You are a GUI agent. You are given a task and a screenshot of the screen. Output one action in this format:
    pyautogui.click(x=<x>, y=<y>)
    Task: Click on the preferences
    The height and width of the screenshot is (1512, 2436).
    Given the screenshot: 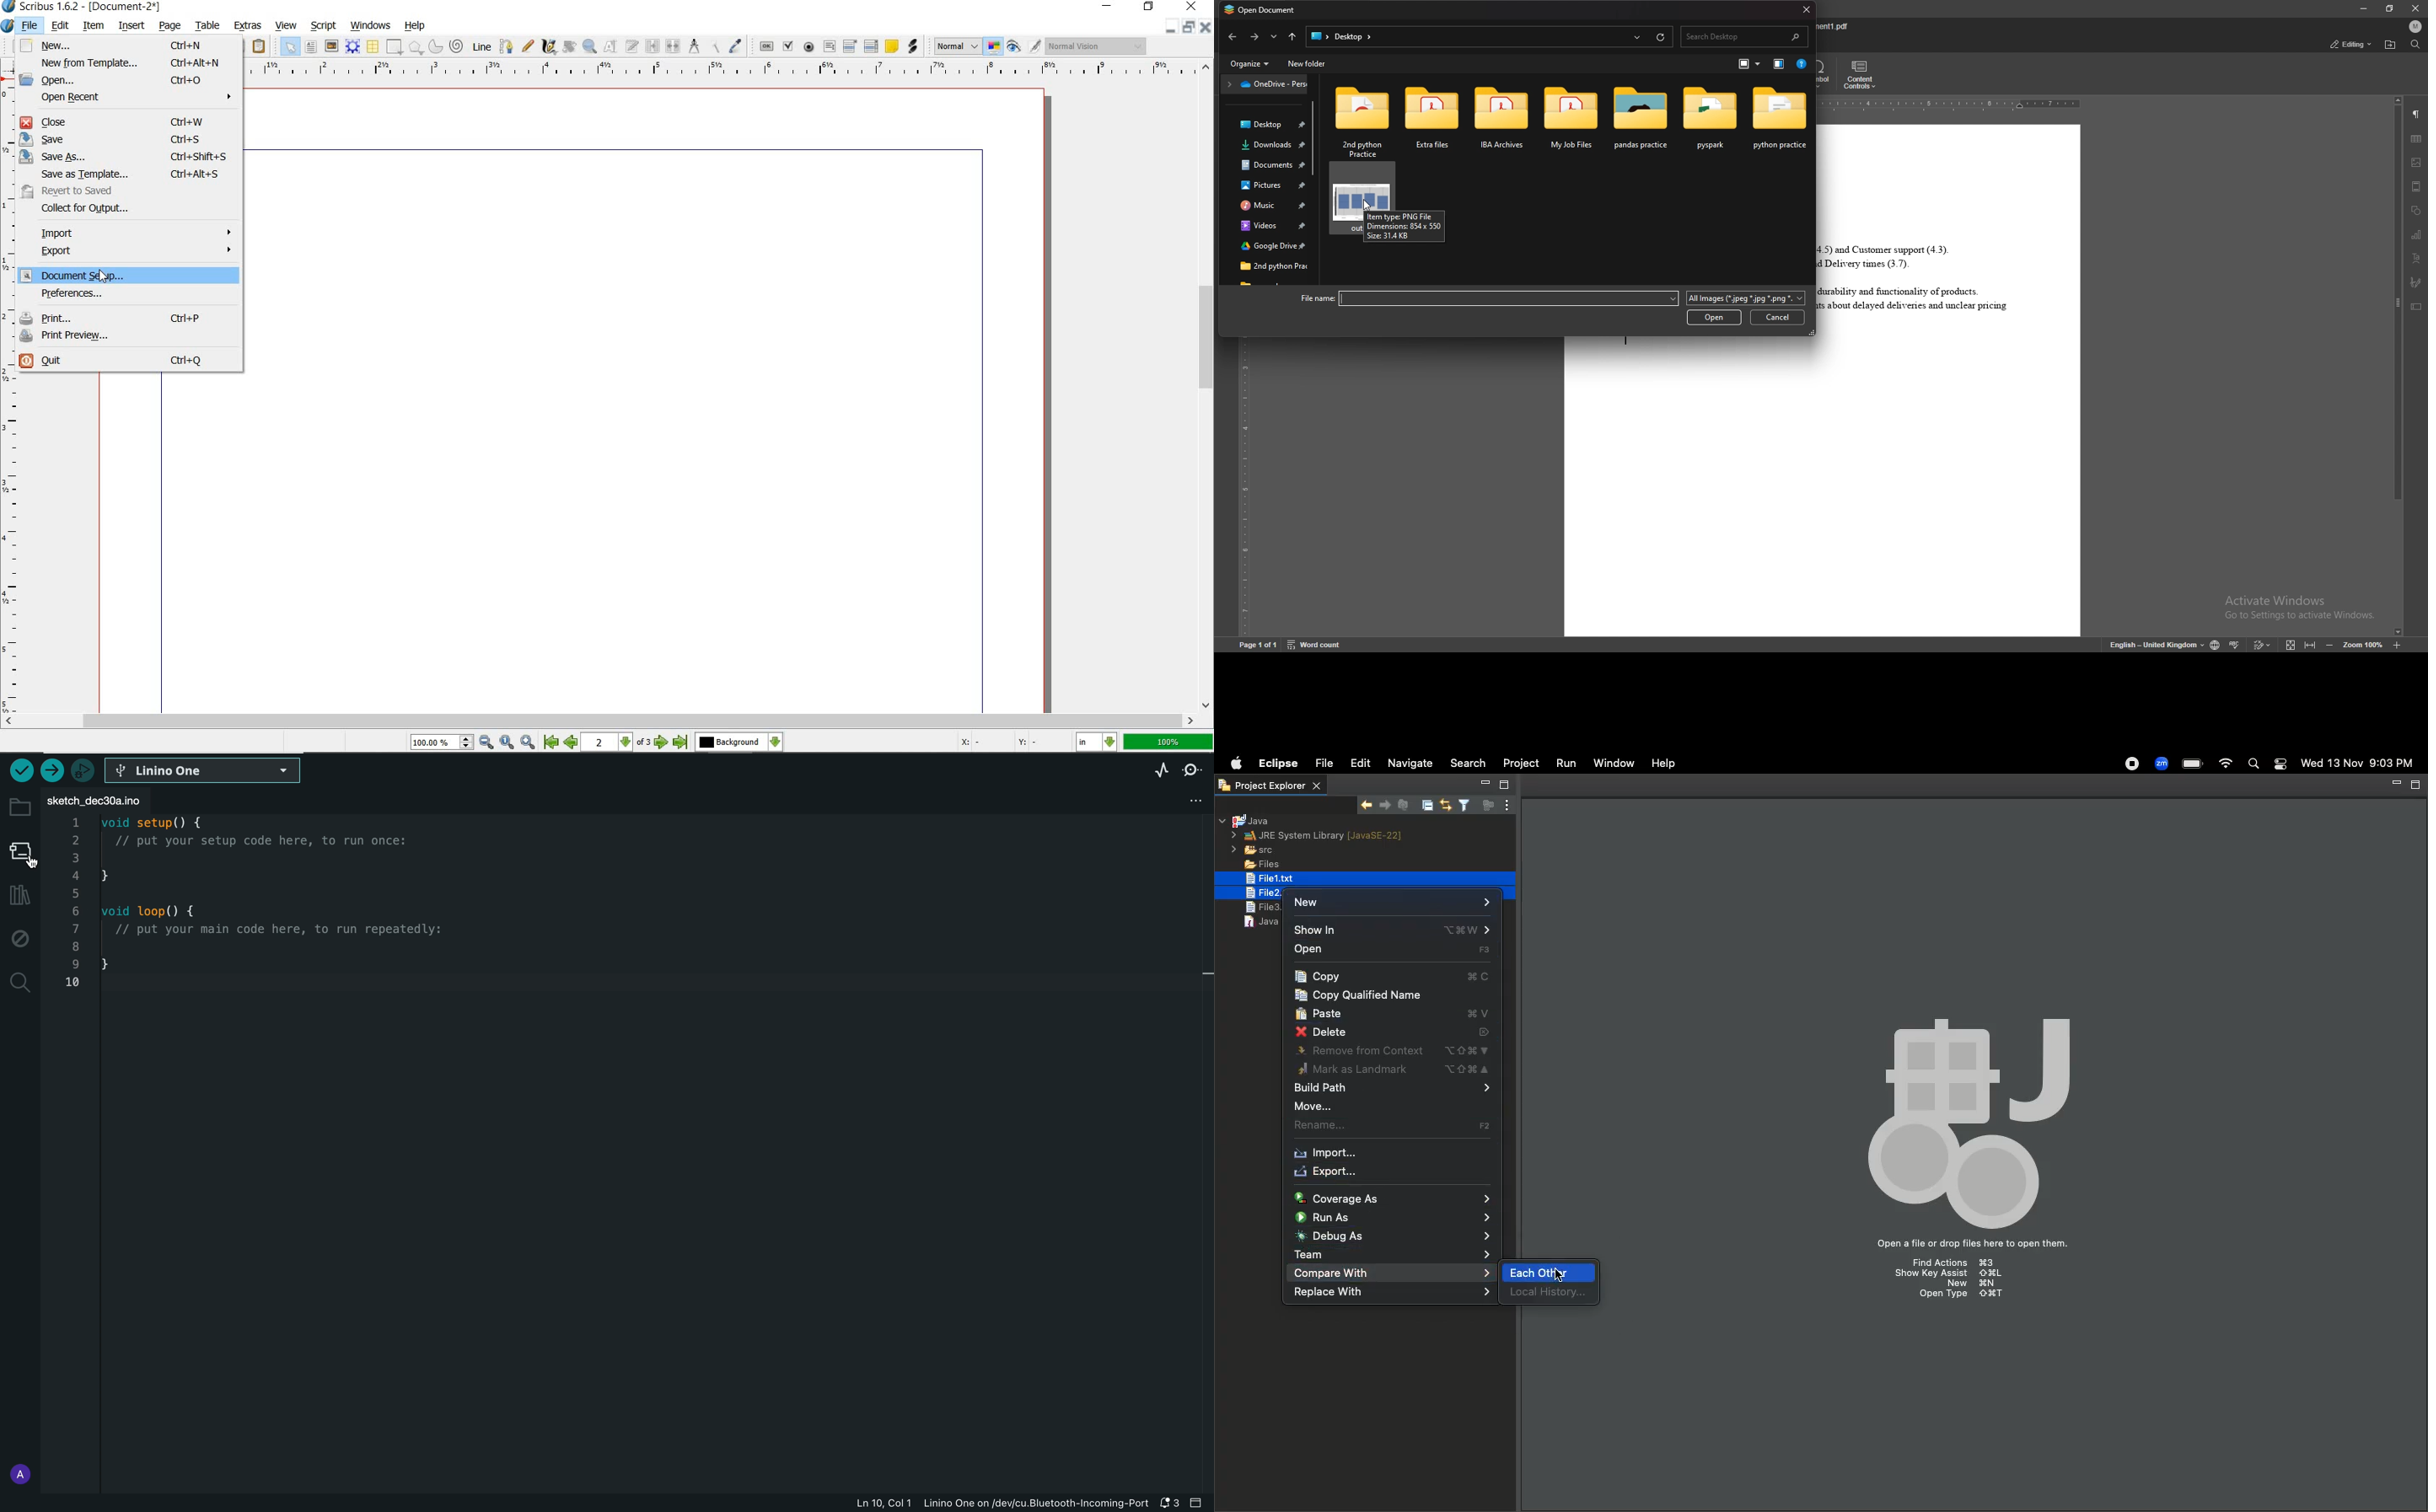 What is the action you would take?
    pyautogui.click(x=129, y=295)
    